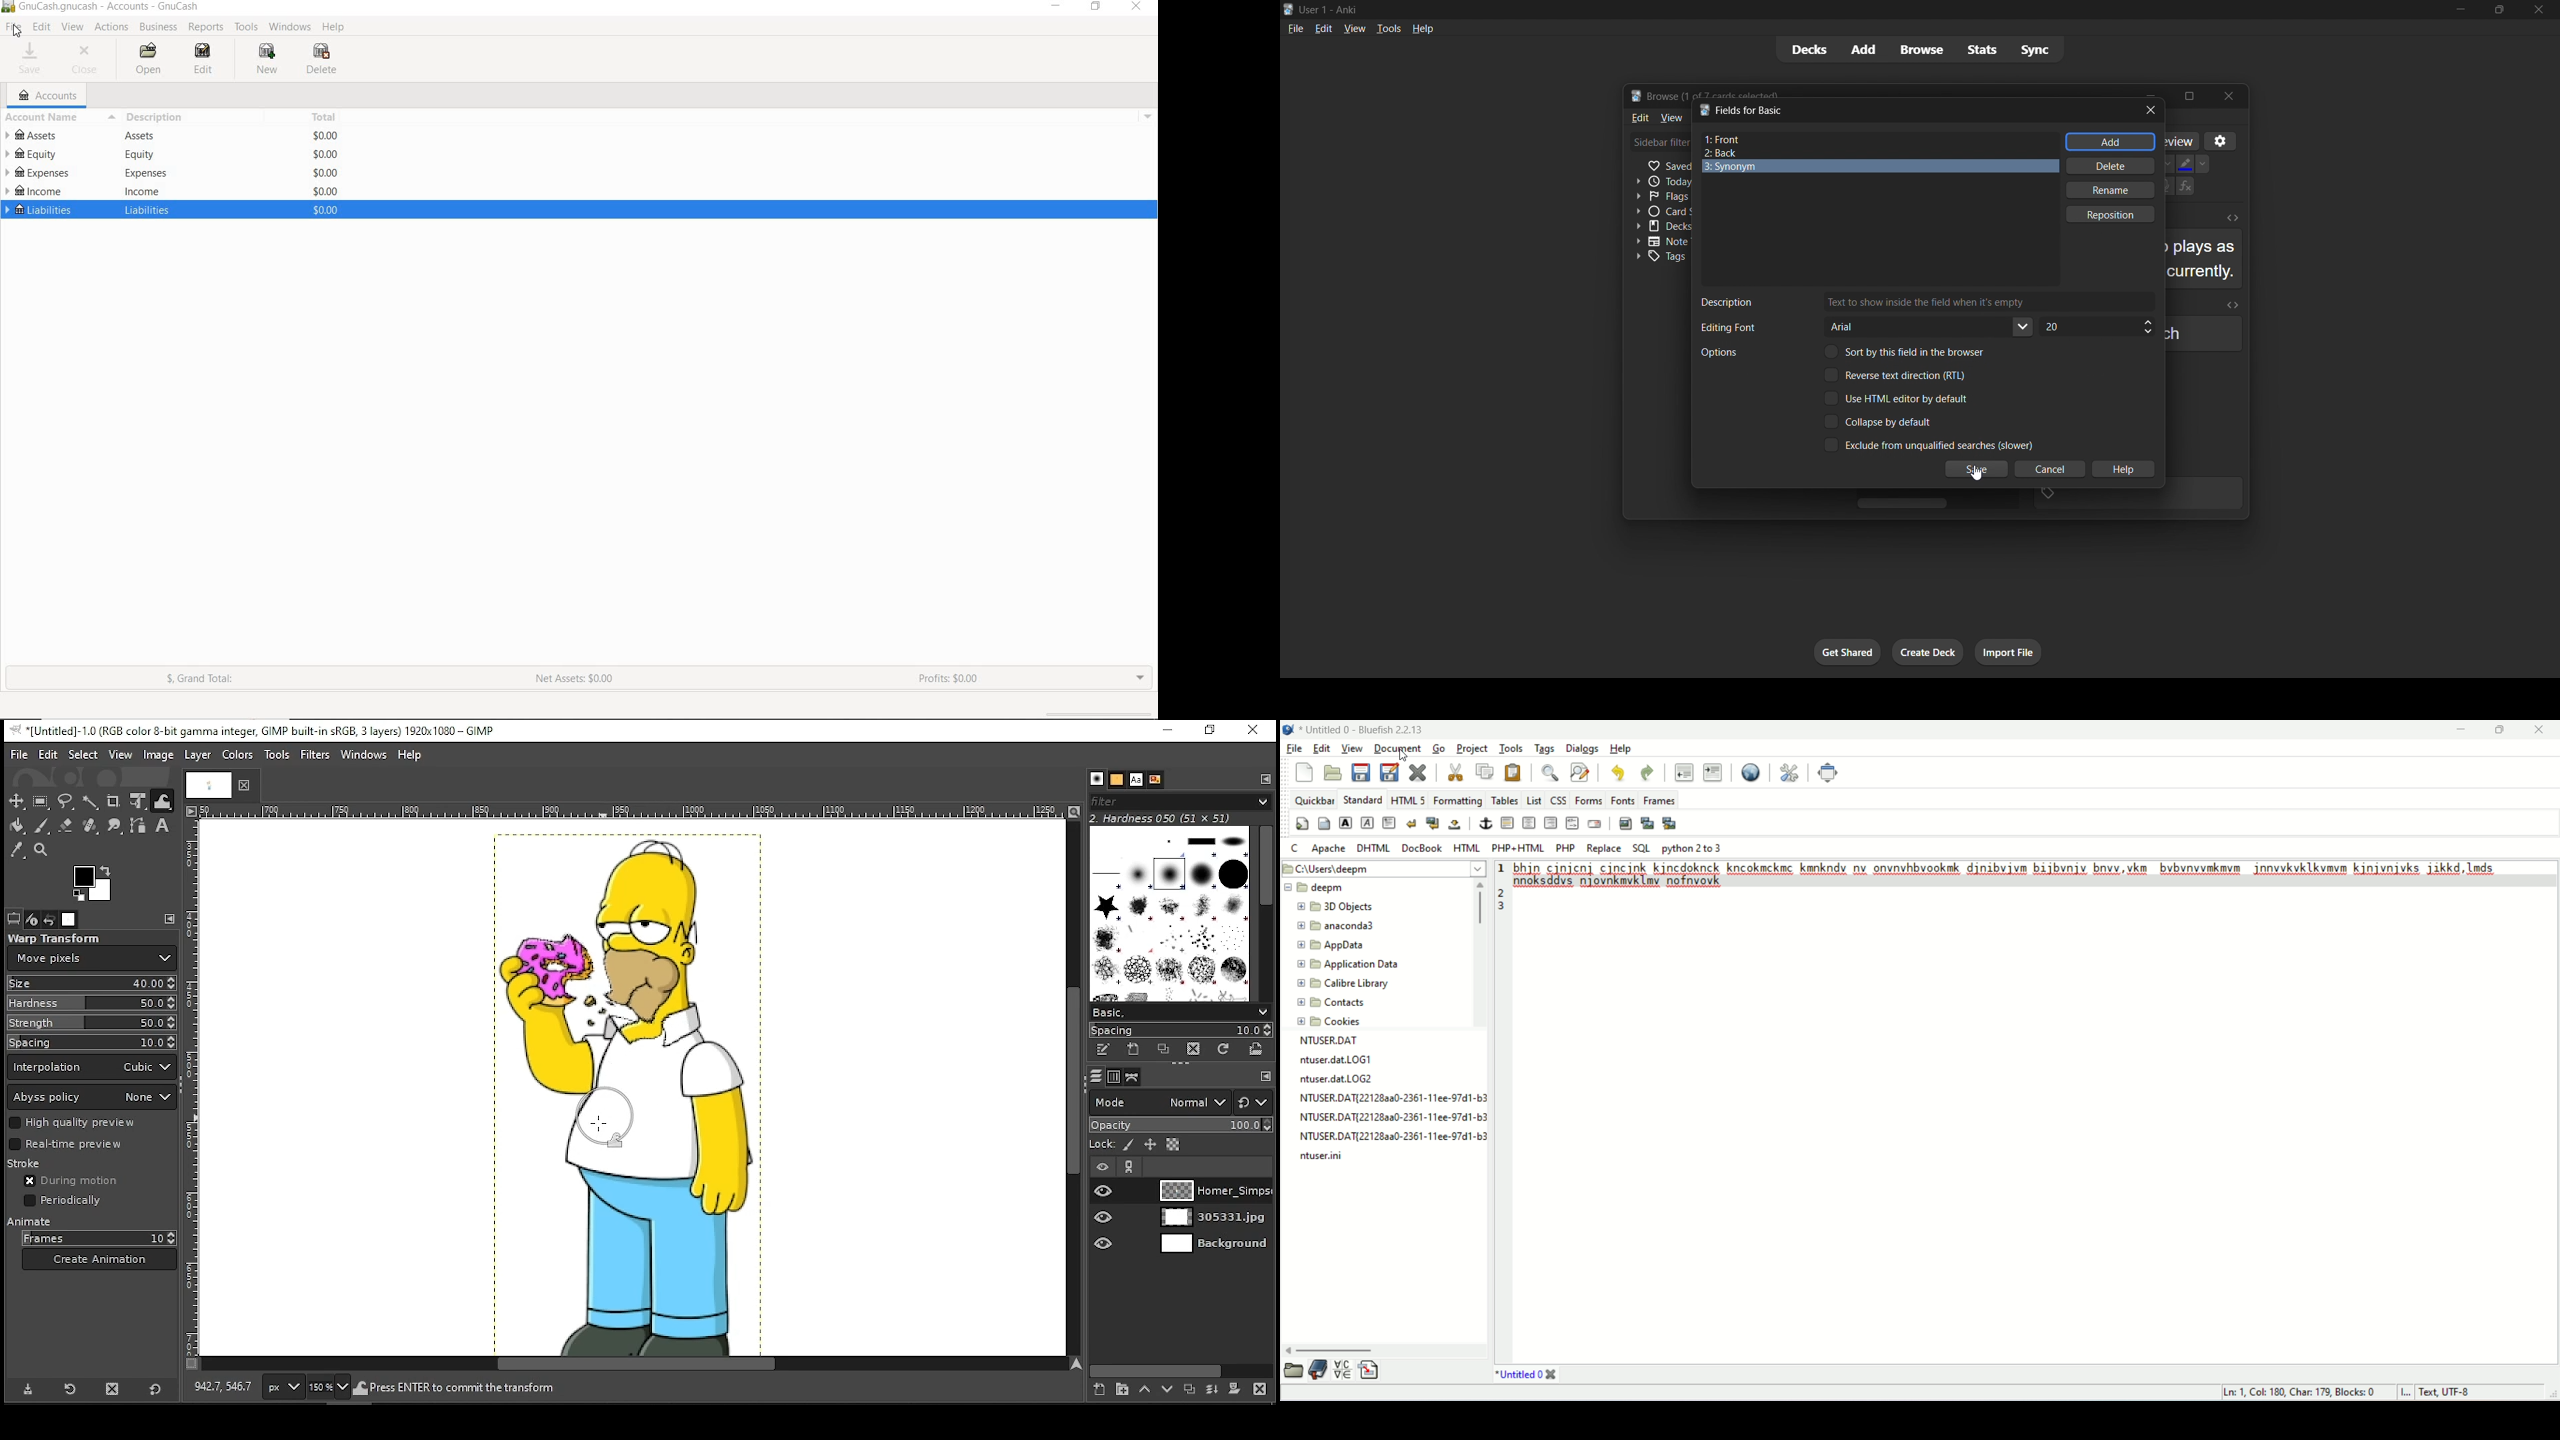 Image resolution: width=2576 pixels, height=1456 pixels. Describe the element at coordinates (1590, 800) in the screenshot. I see `forms` at that location.